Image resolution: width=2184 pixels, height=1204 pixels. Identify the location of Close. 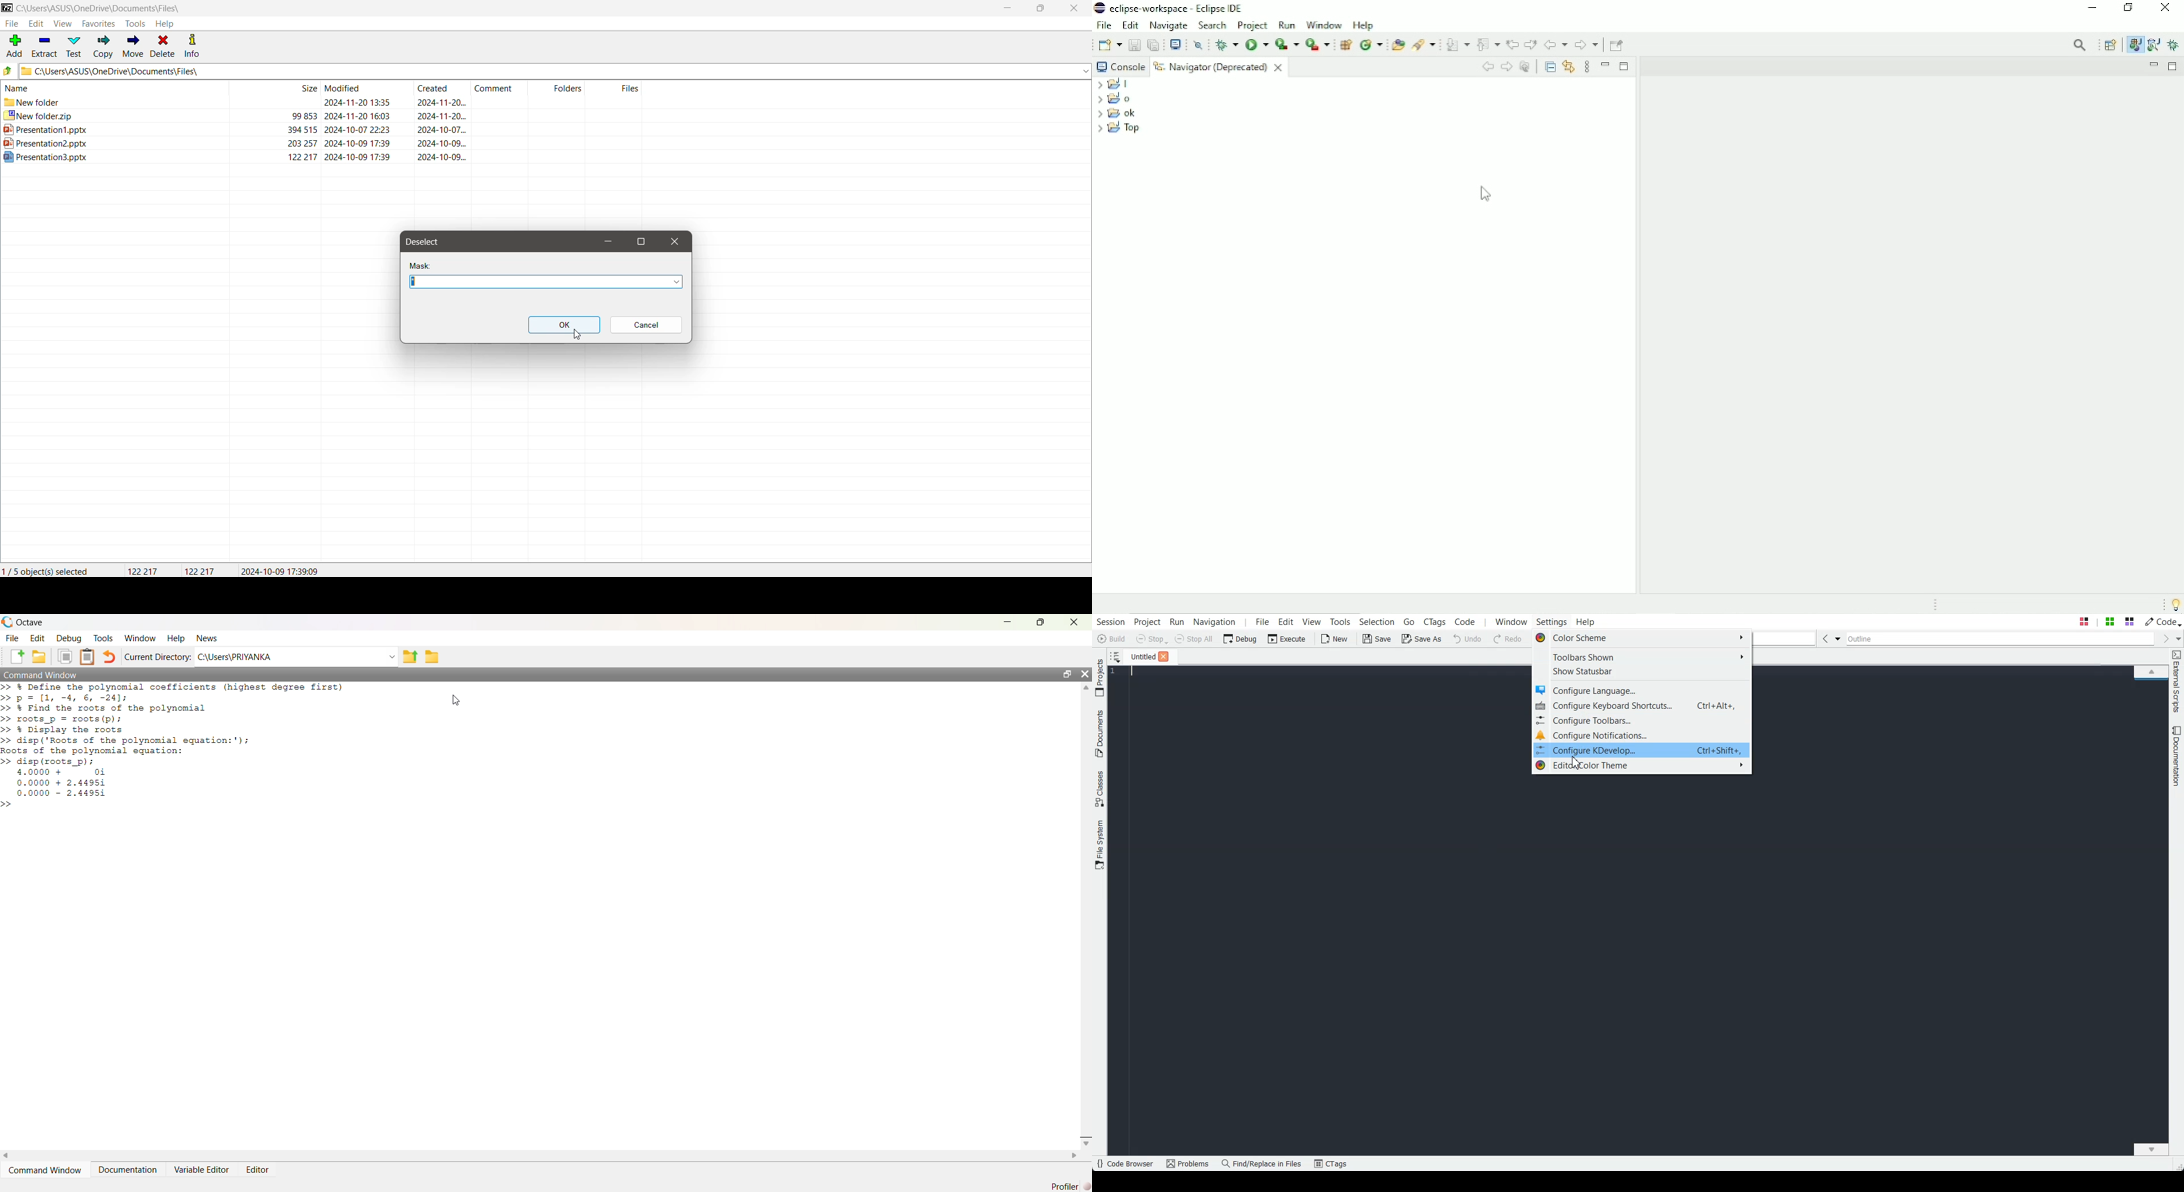
(673, 242).